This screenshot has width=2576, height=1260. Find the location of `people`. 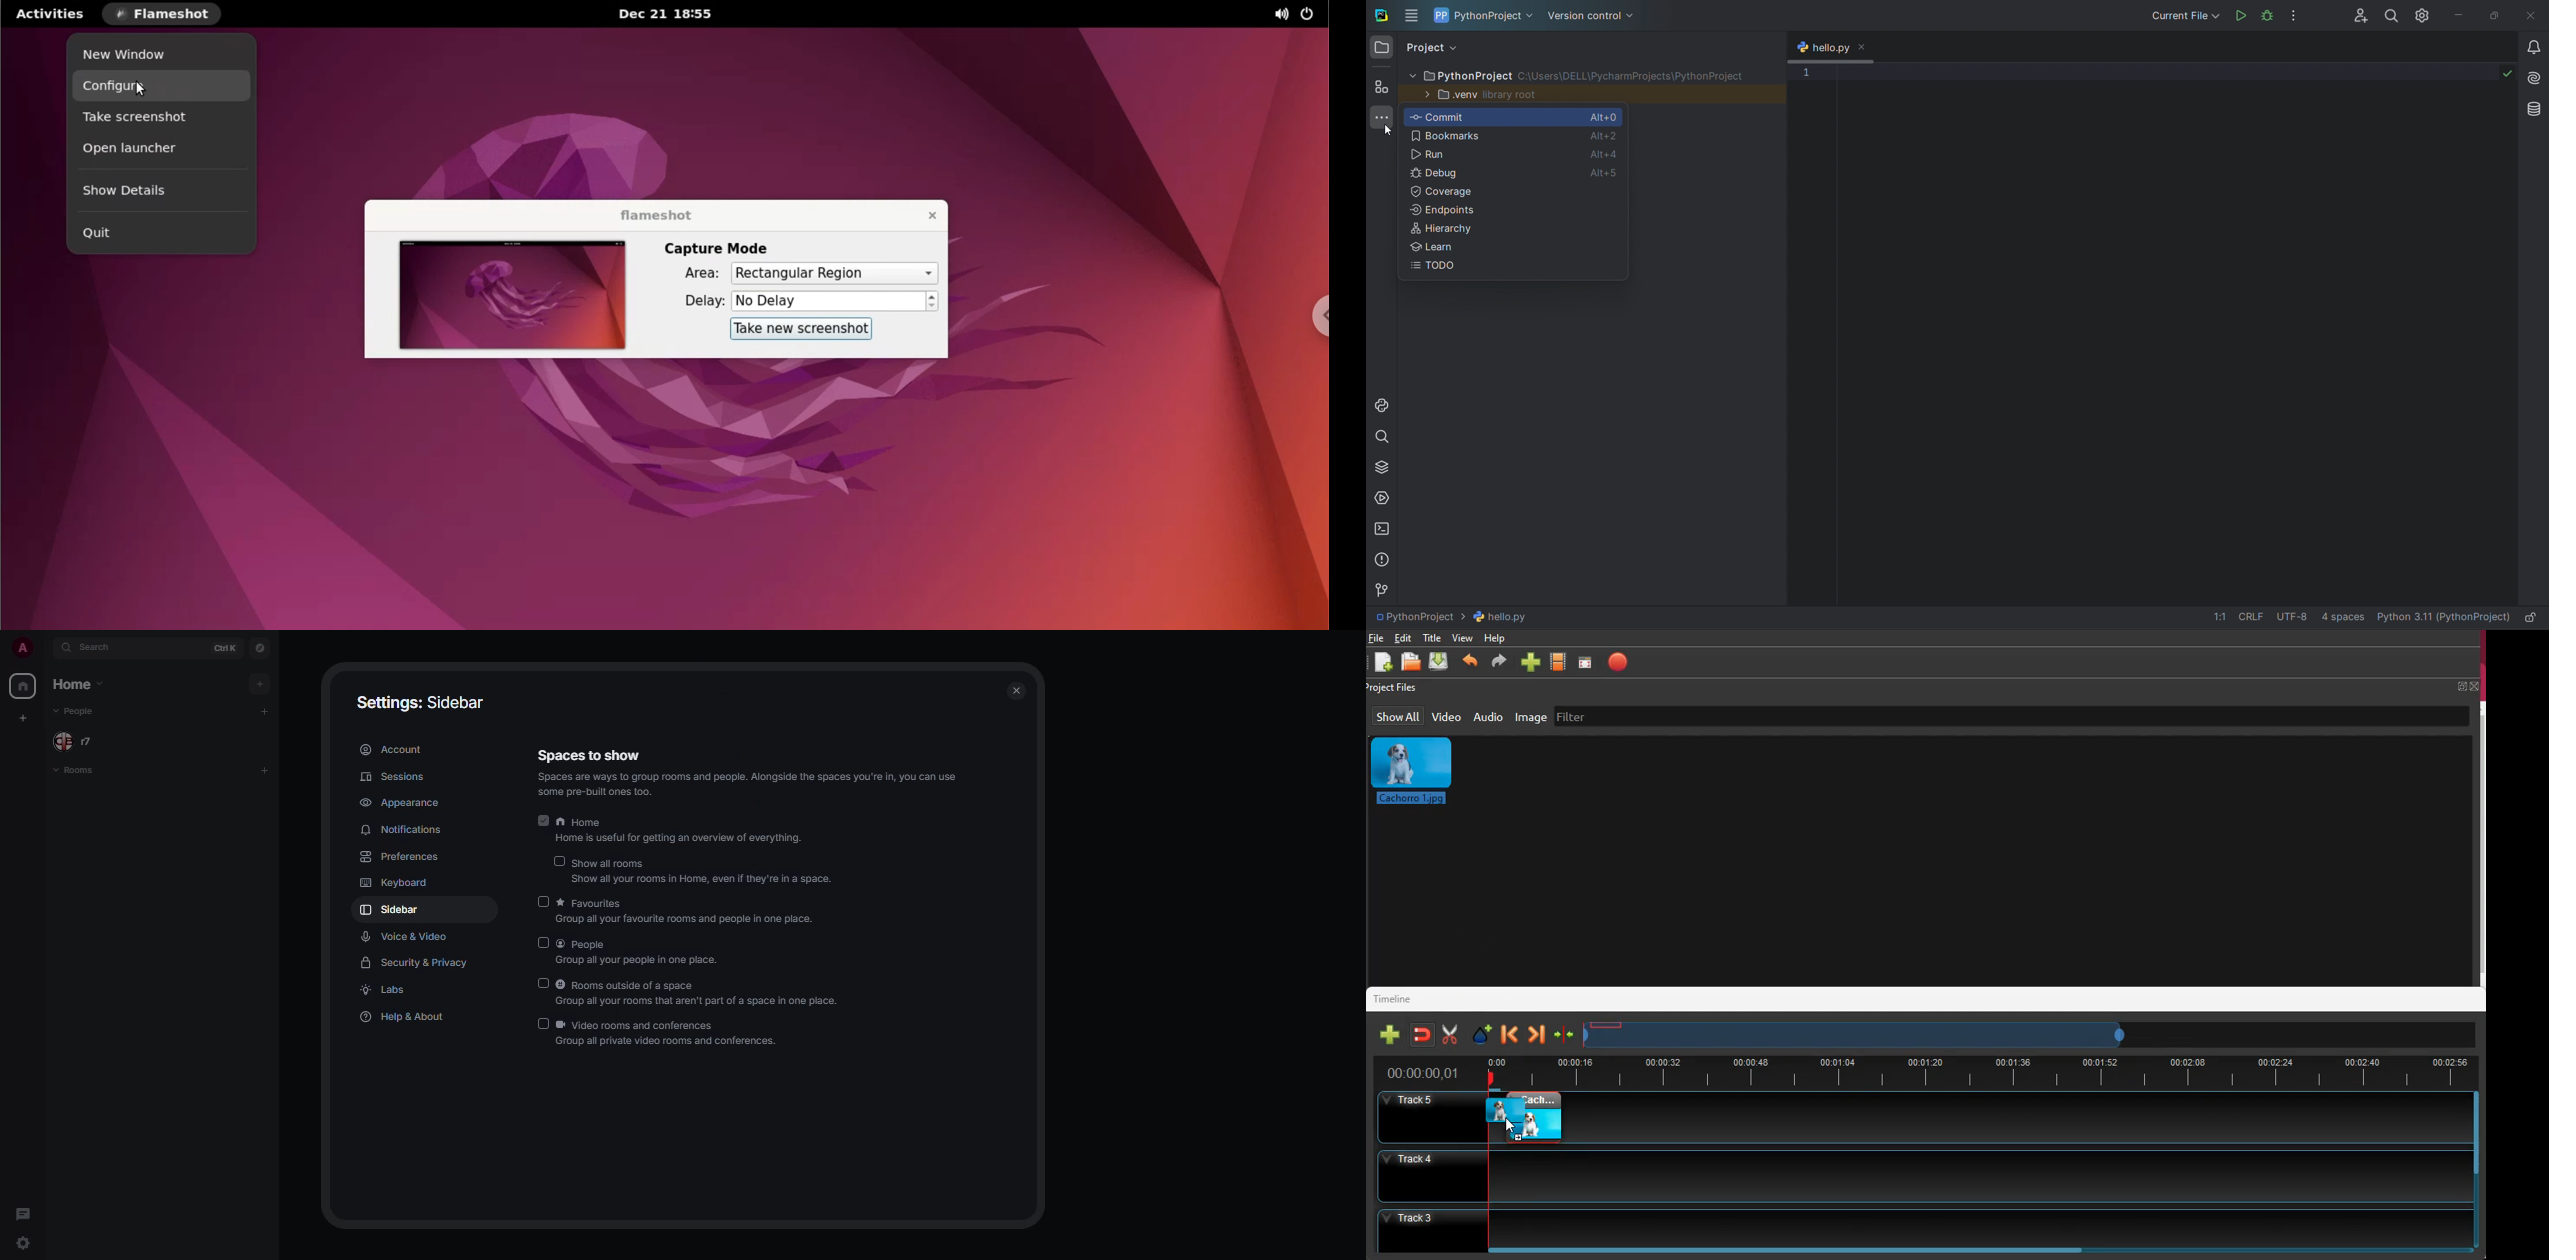

people is located at coordinates (77, 741).